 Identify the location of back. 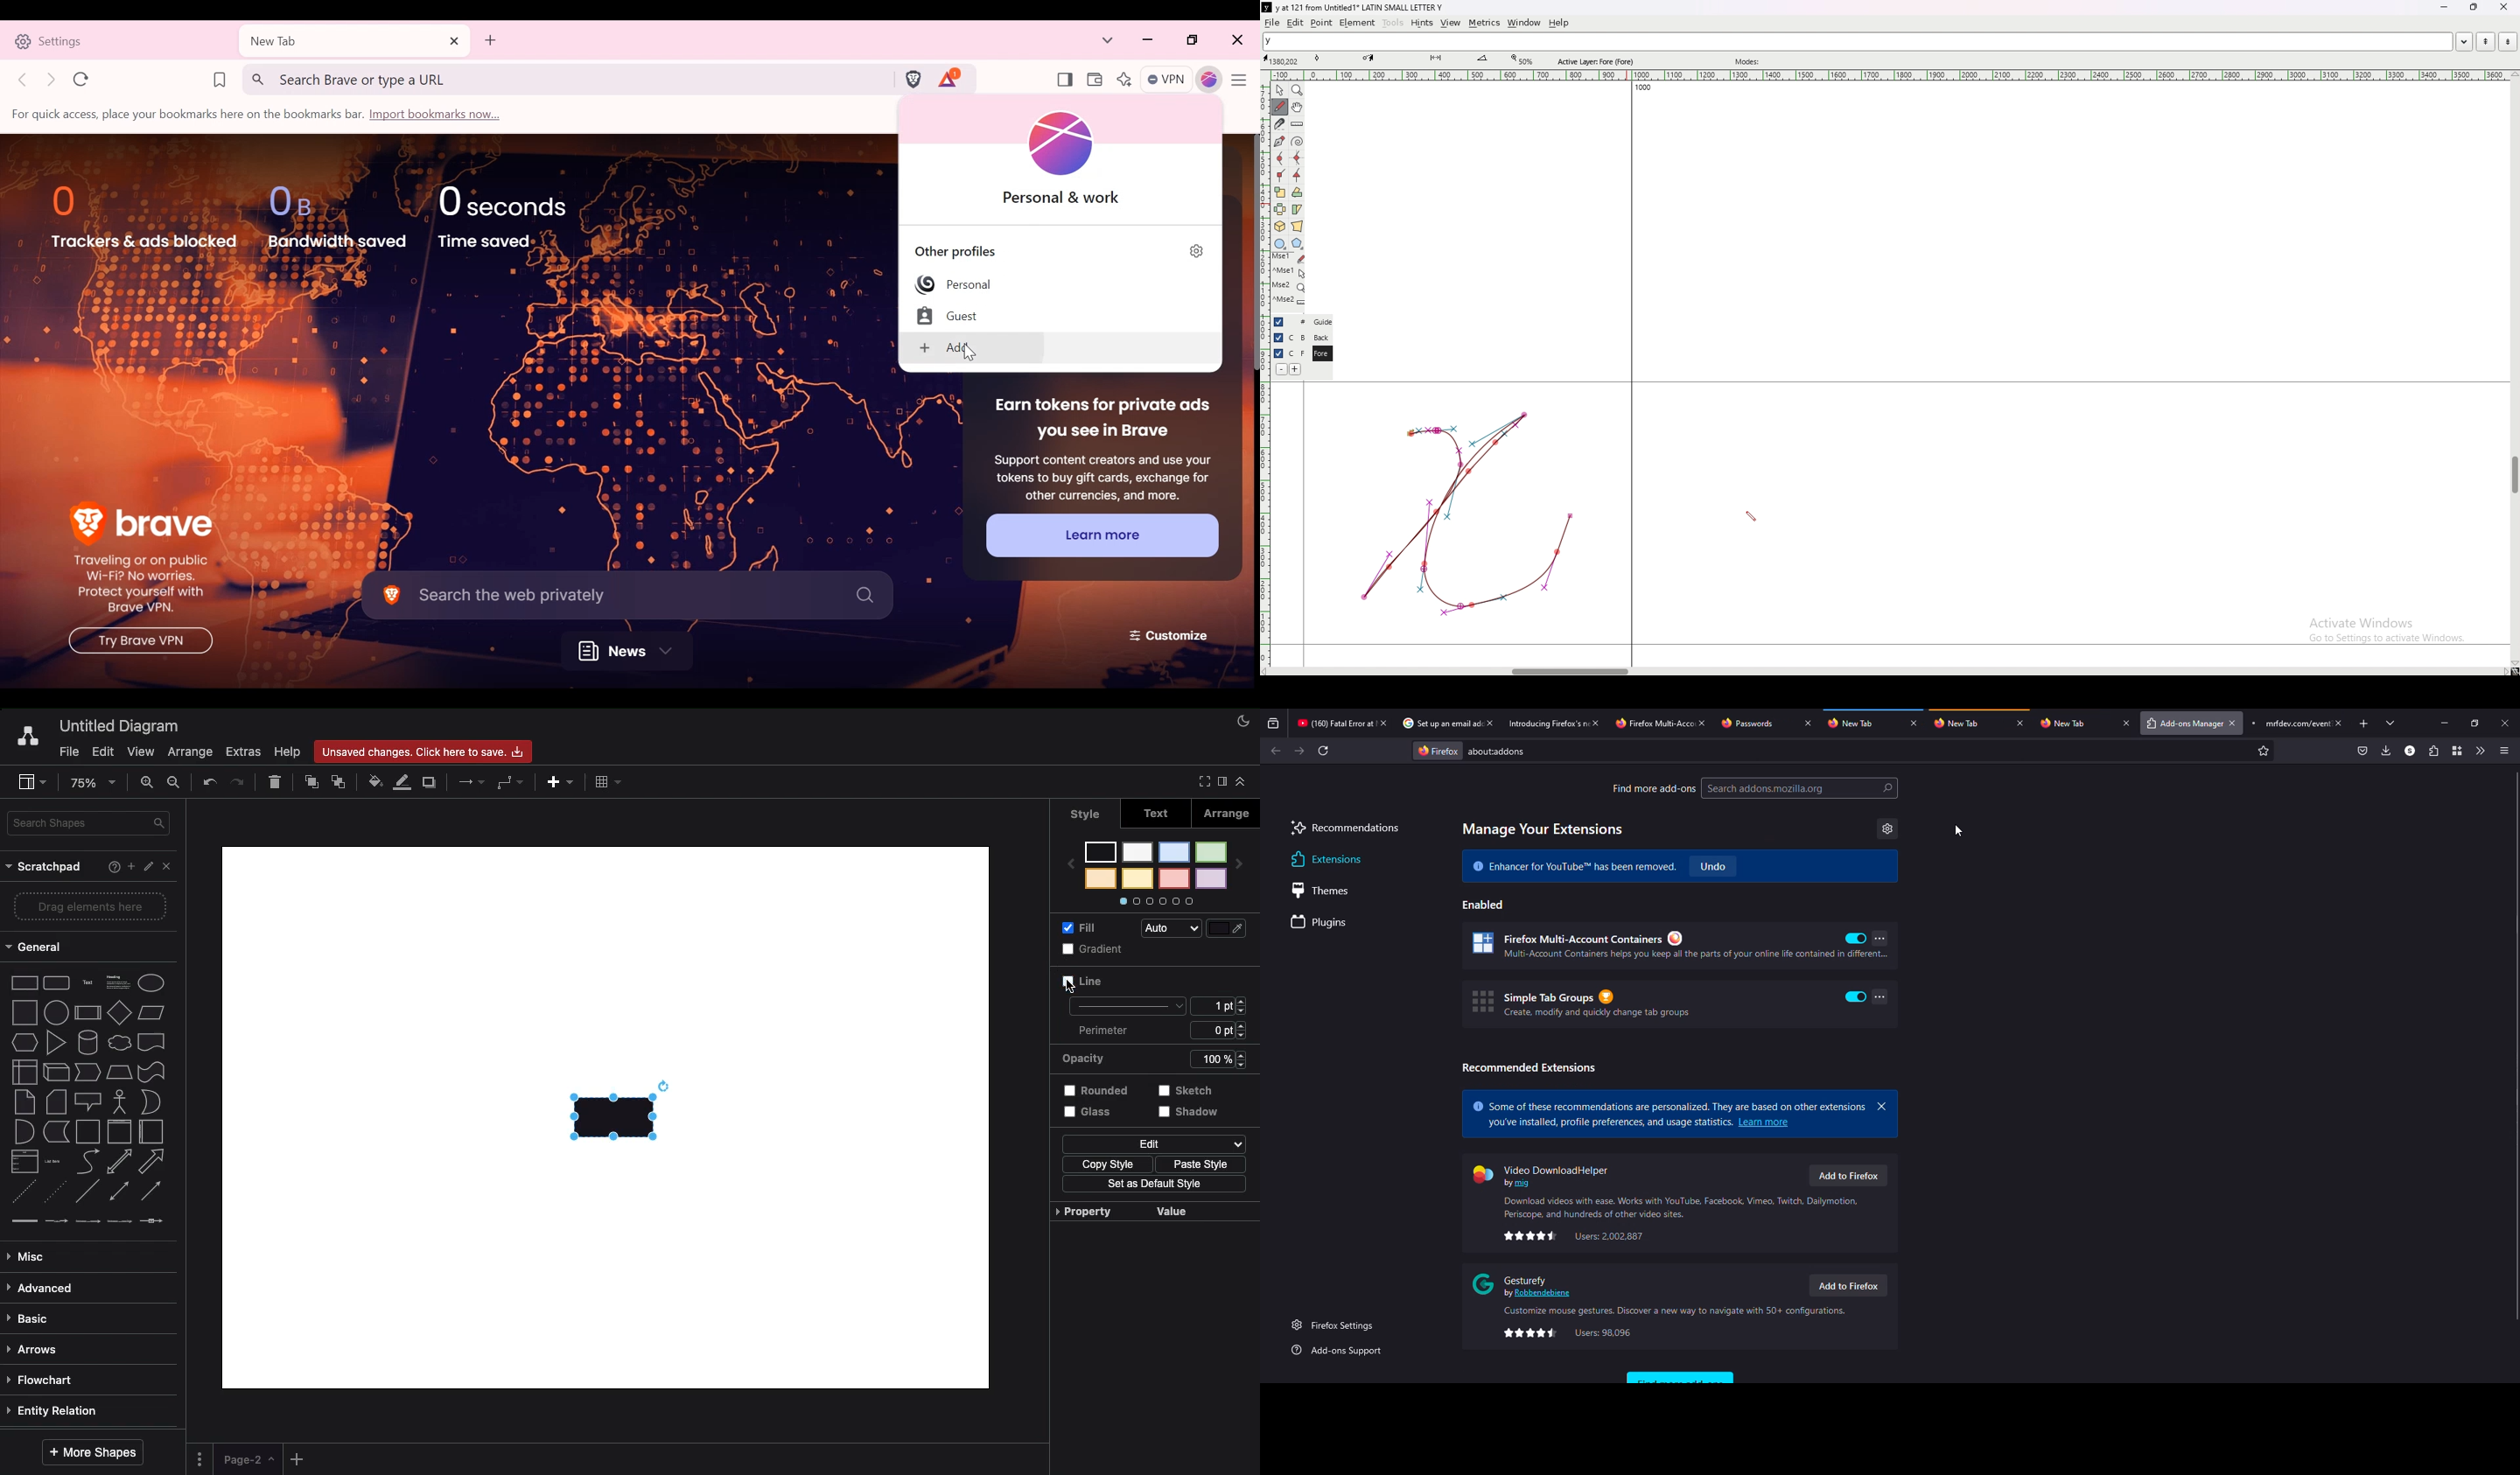
(1276, 751).